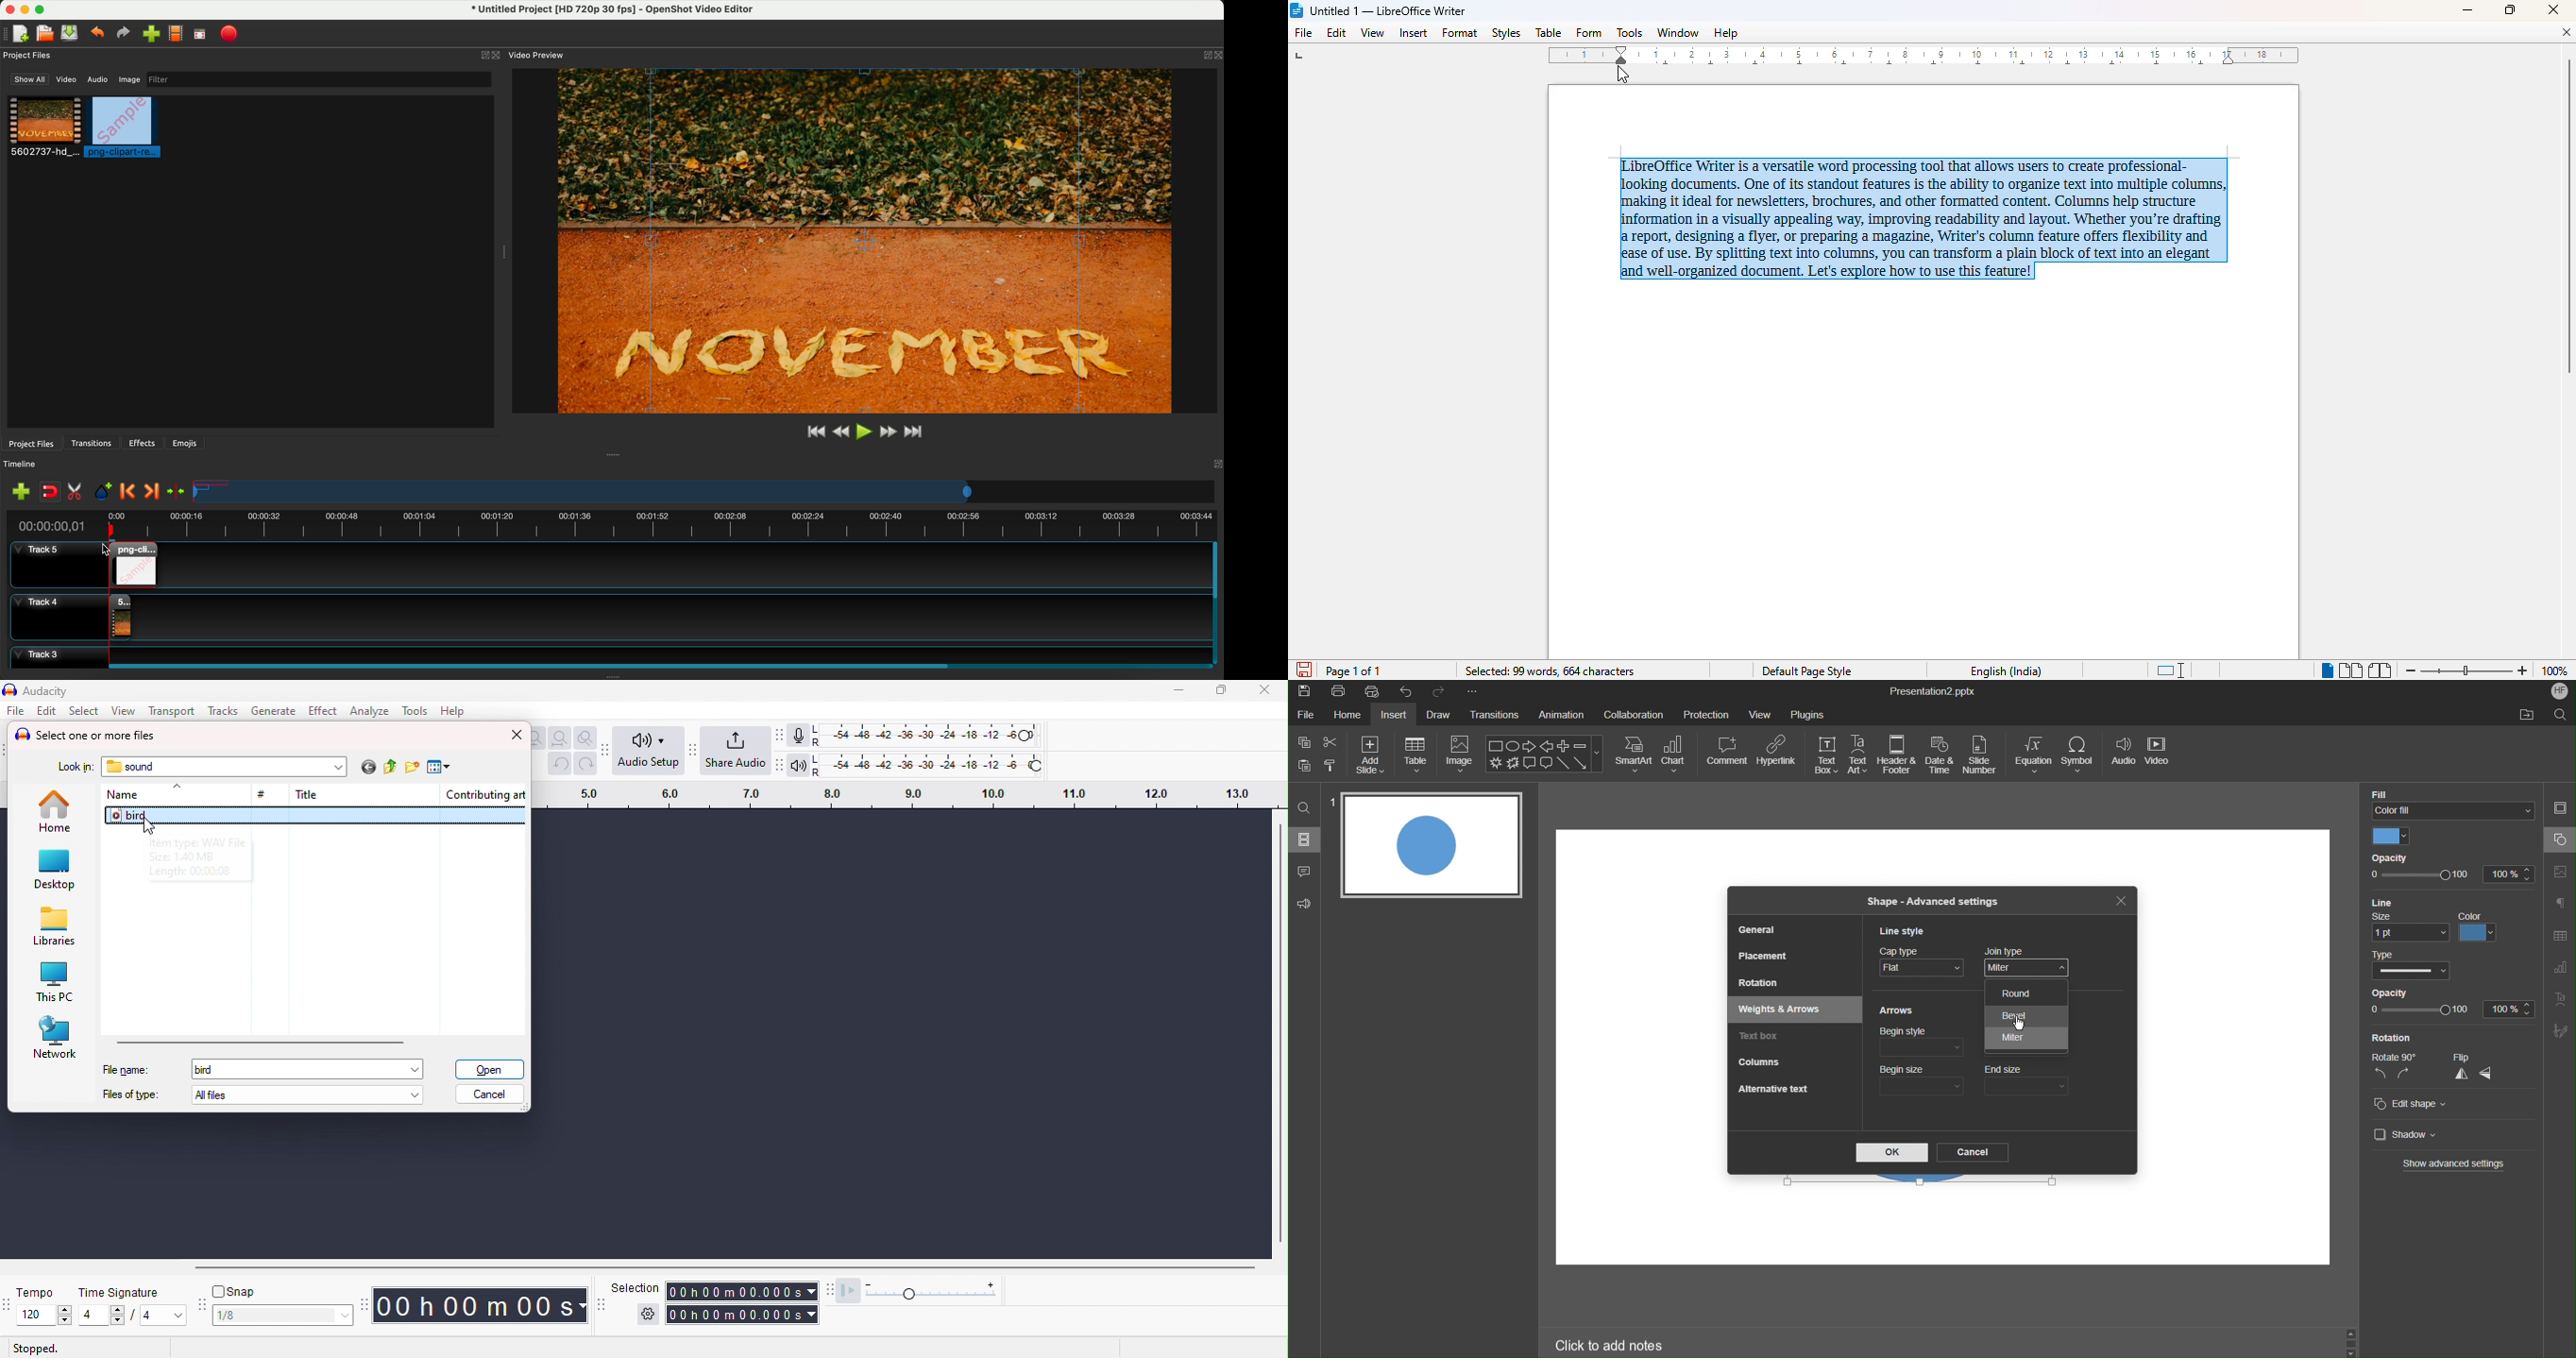 The width and height of the screenshot is (2576, 1372). I want to click on Video, so click(2160, 757).